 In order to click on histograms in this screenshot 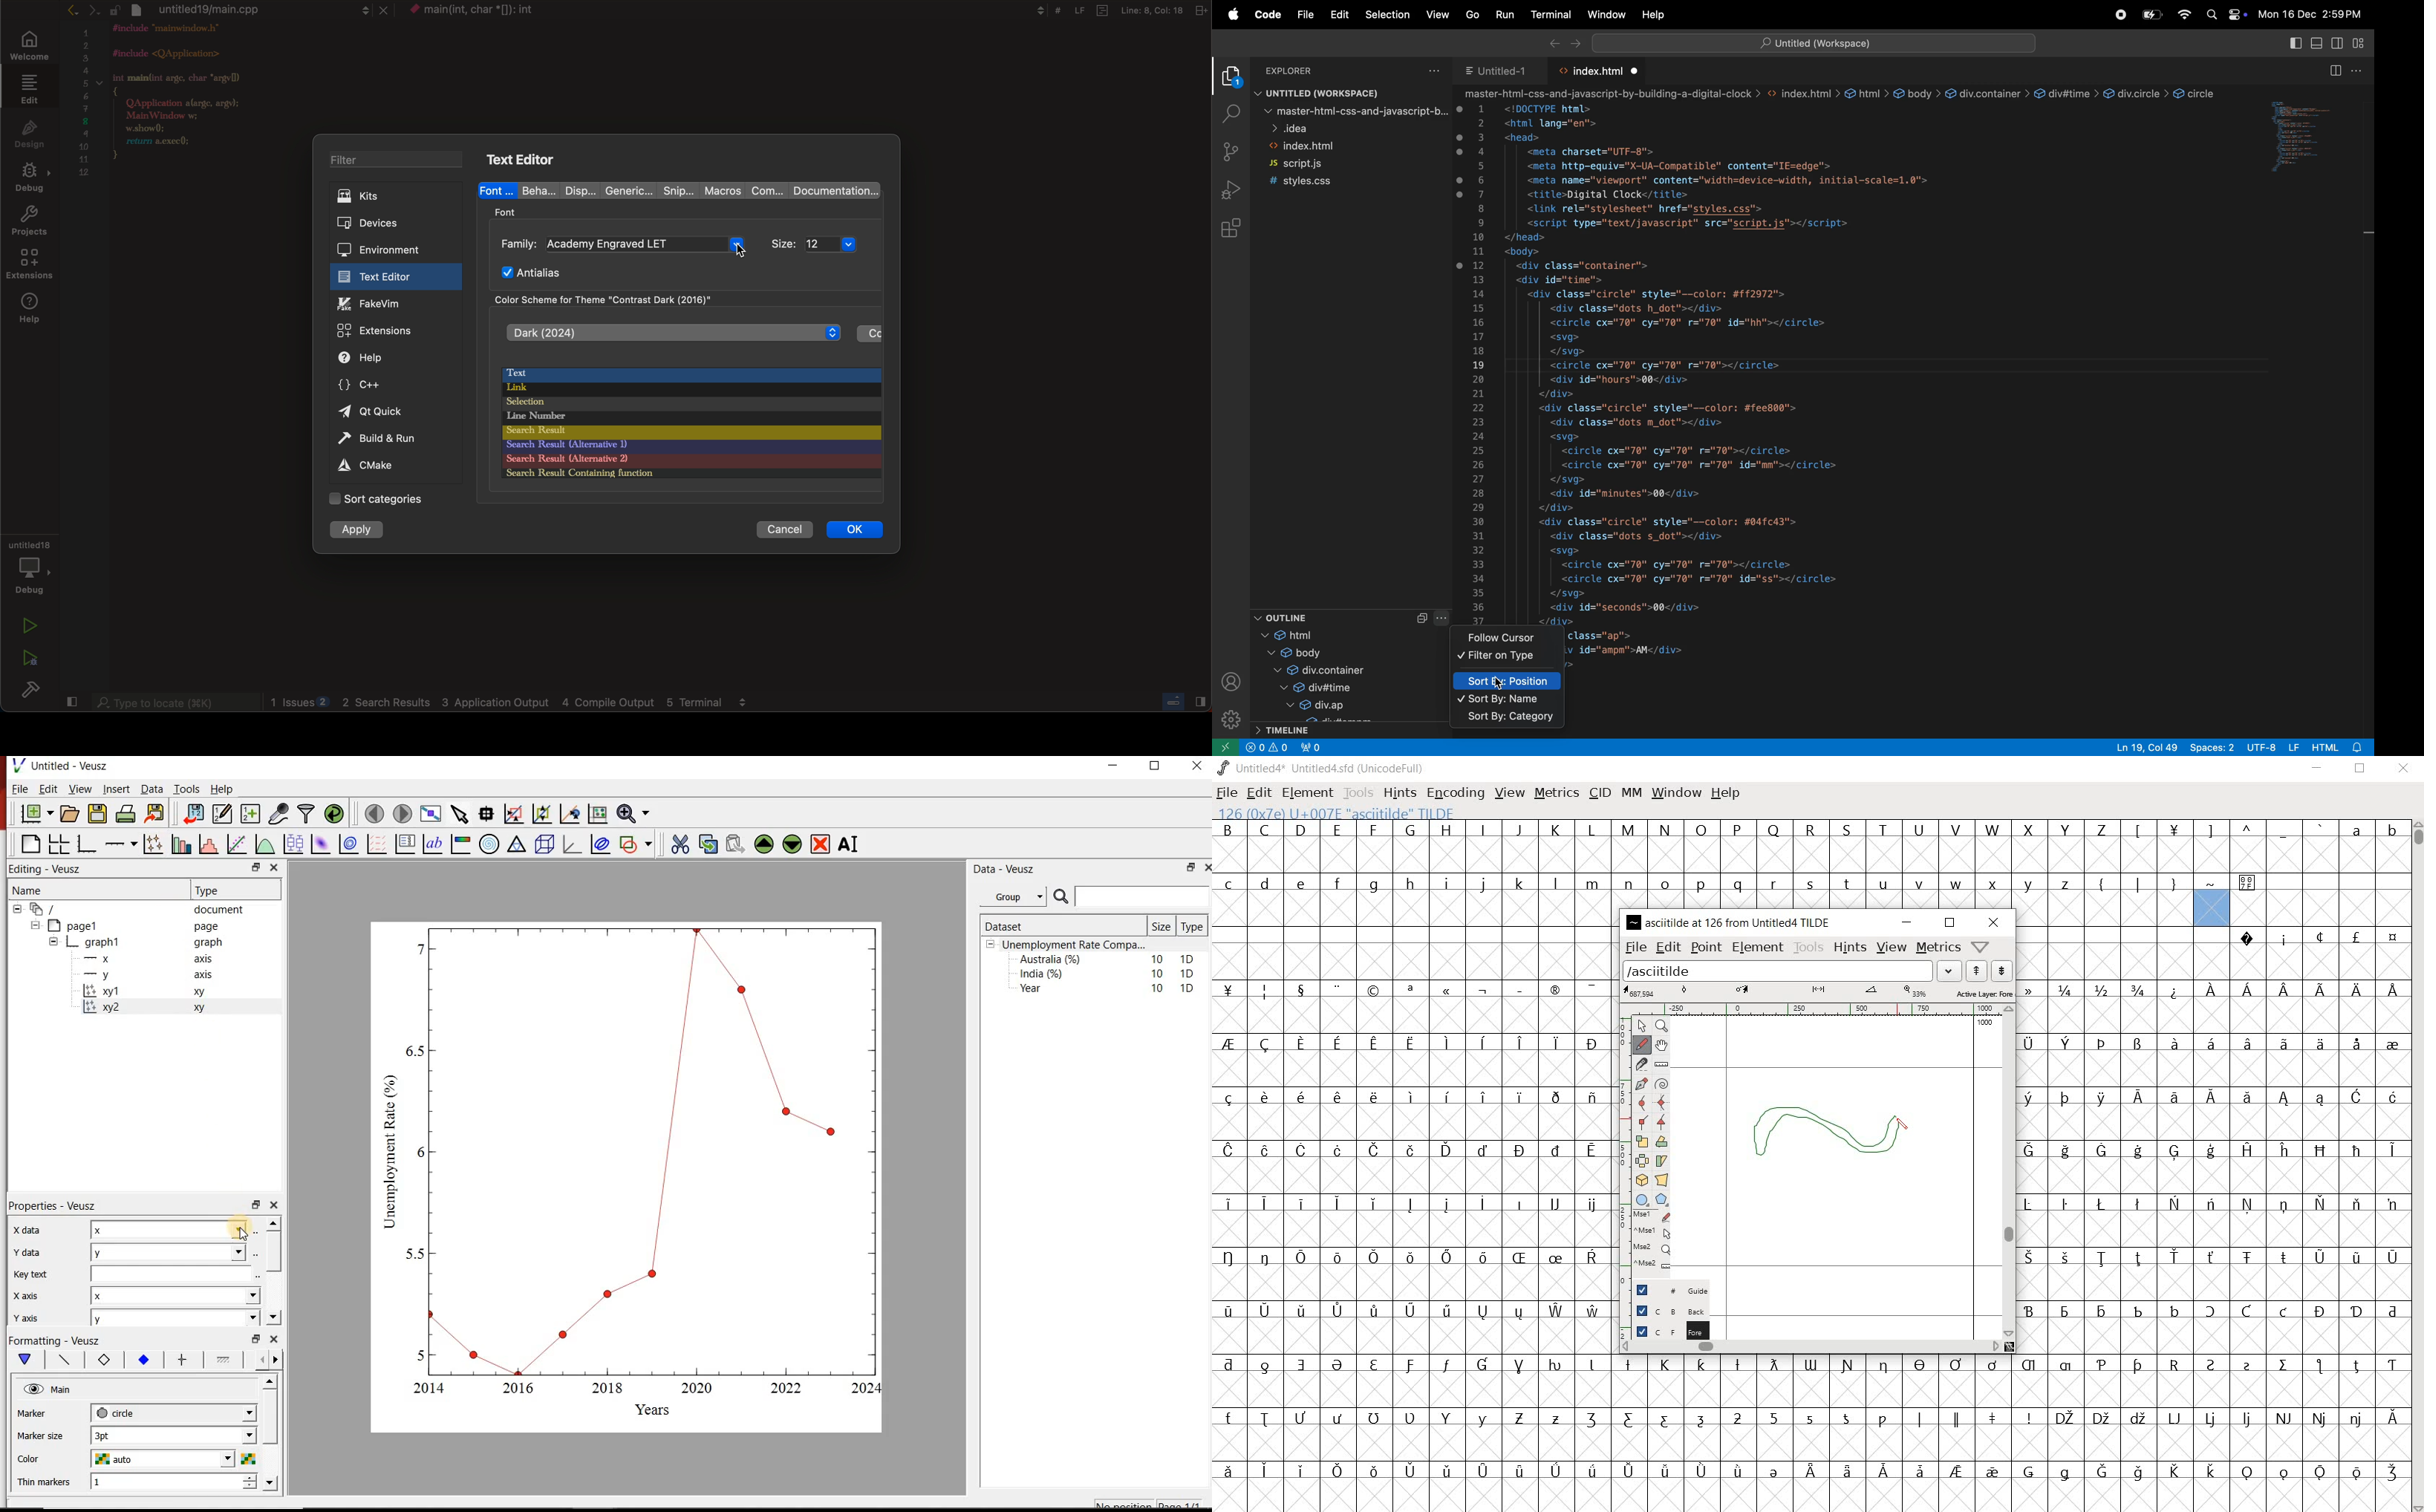, I will do `click(207, 844)`.